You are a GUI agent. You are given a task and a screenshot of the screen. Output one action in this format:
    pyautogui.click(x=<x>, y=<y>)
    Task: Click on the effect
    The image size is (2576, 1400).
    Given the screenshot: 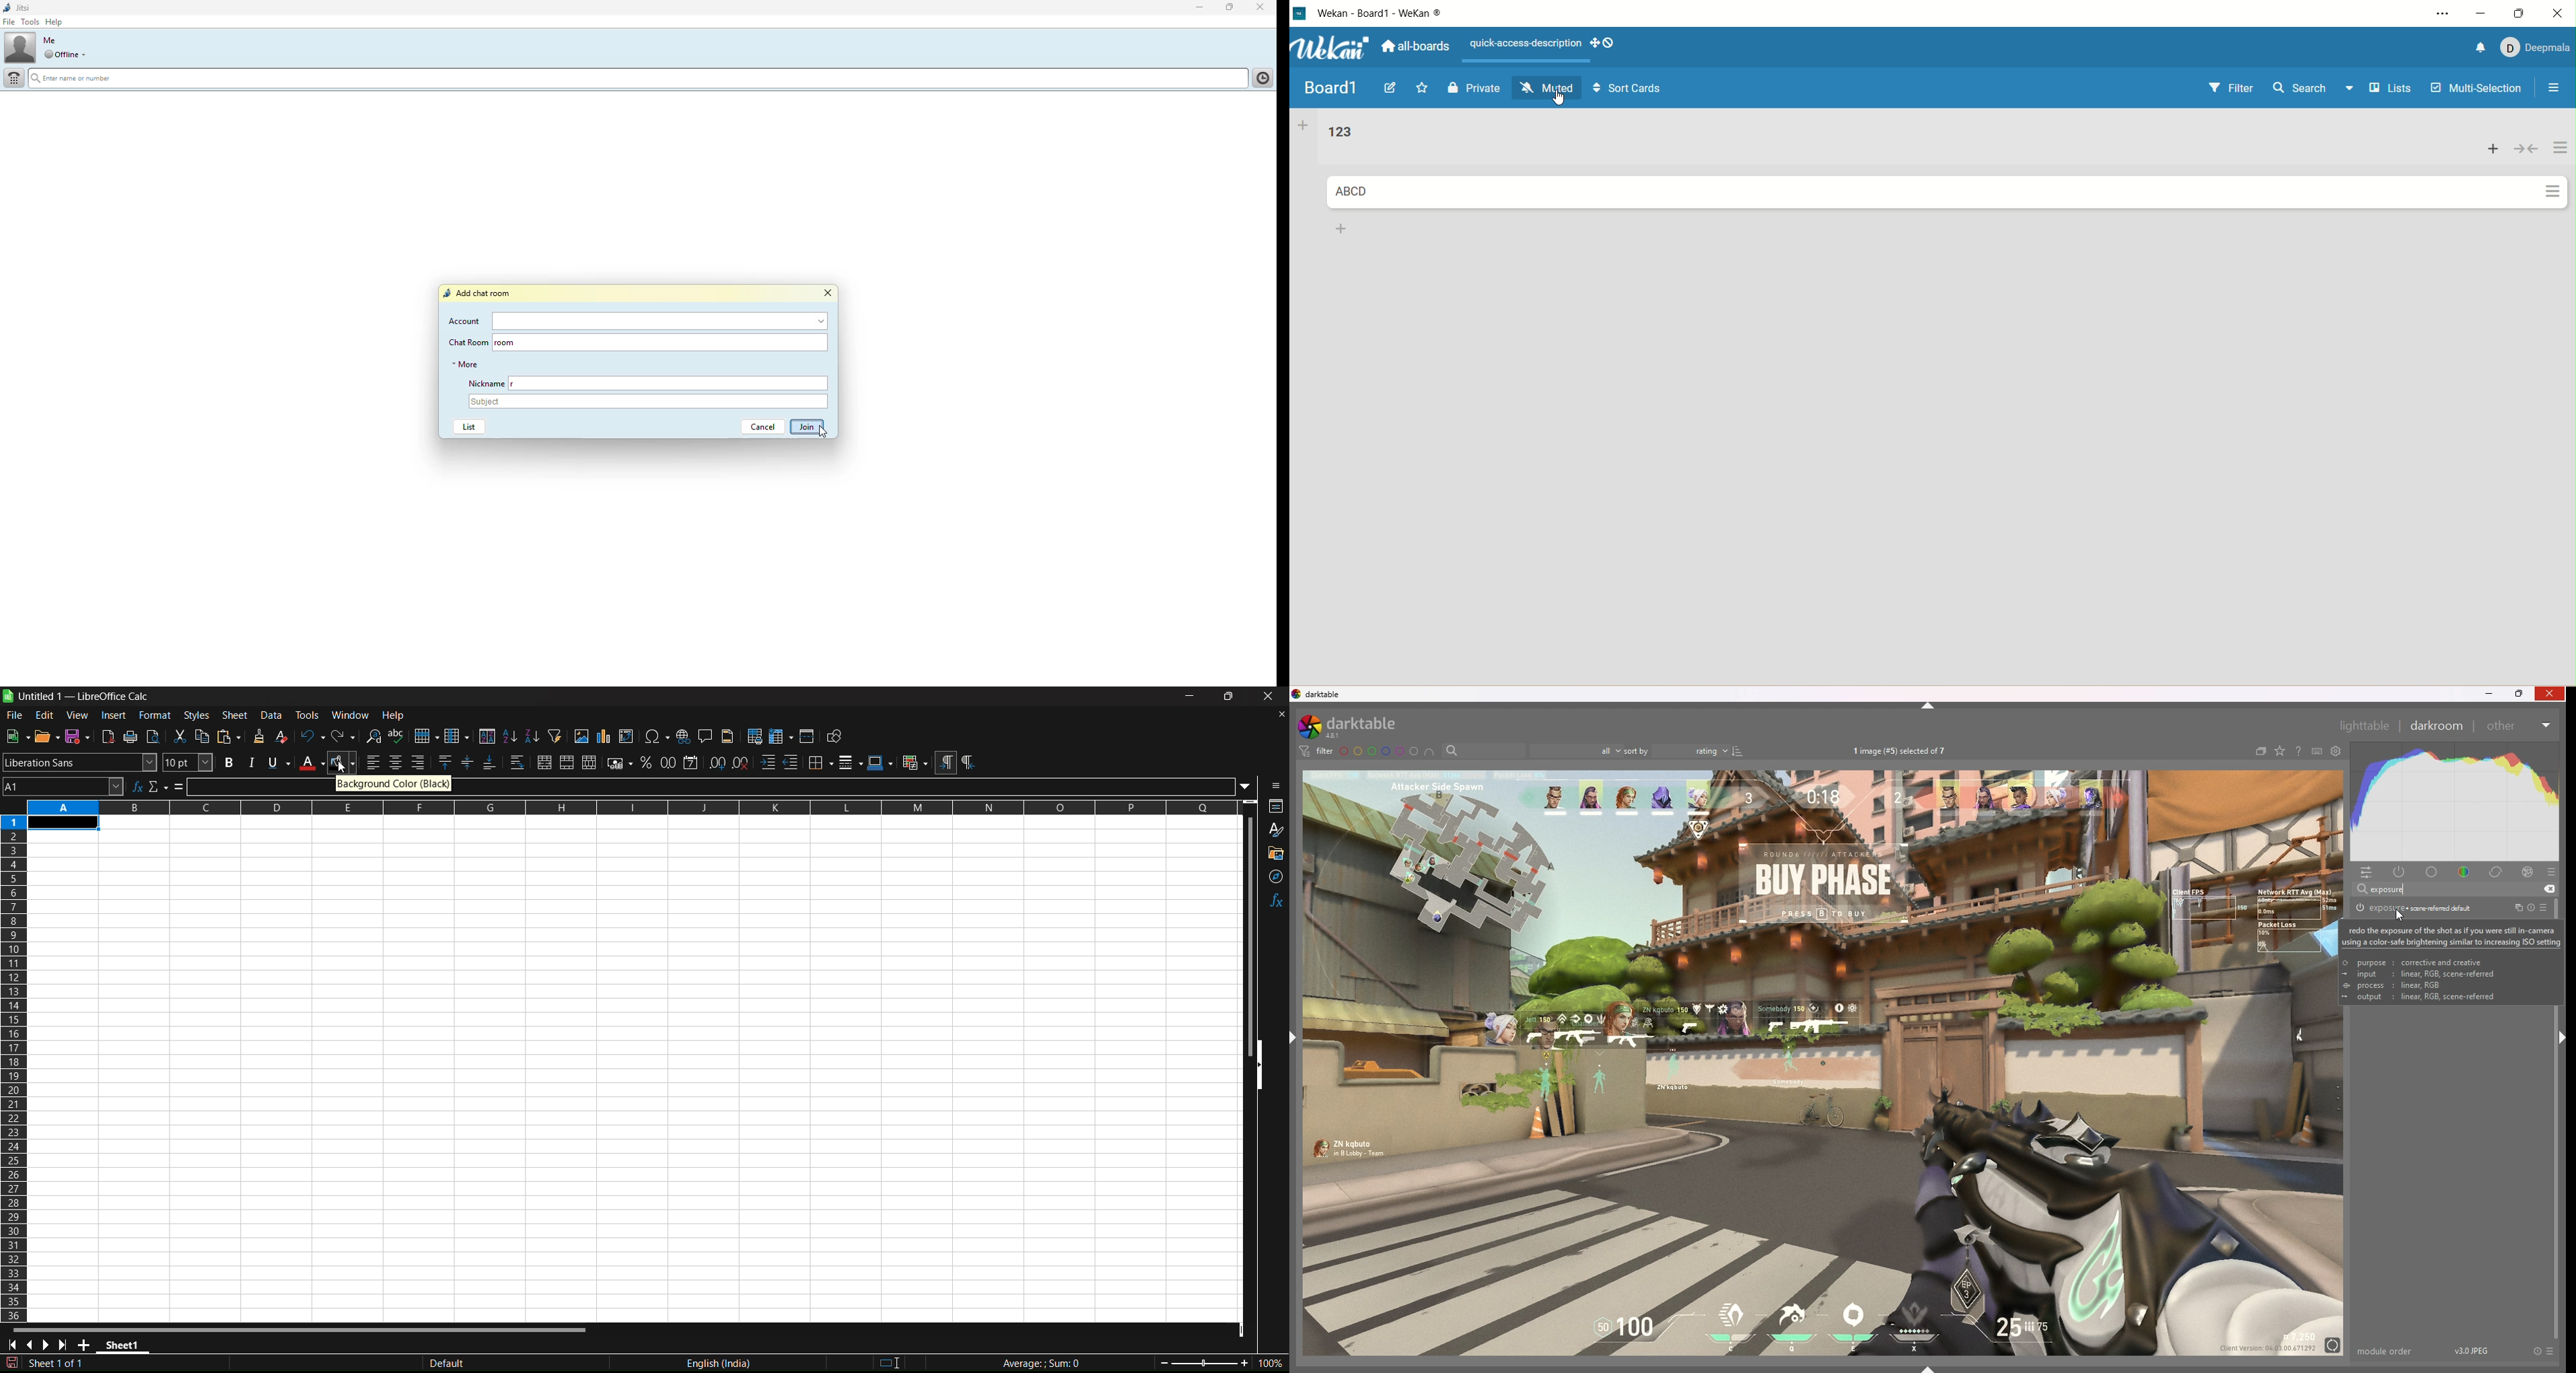 What is the action you would take?
    pyautogui.click(x=2528, y=872)
    